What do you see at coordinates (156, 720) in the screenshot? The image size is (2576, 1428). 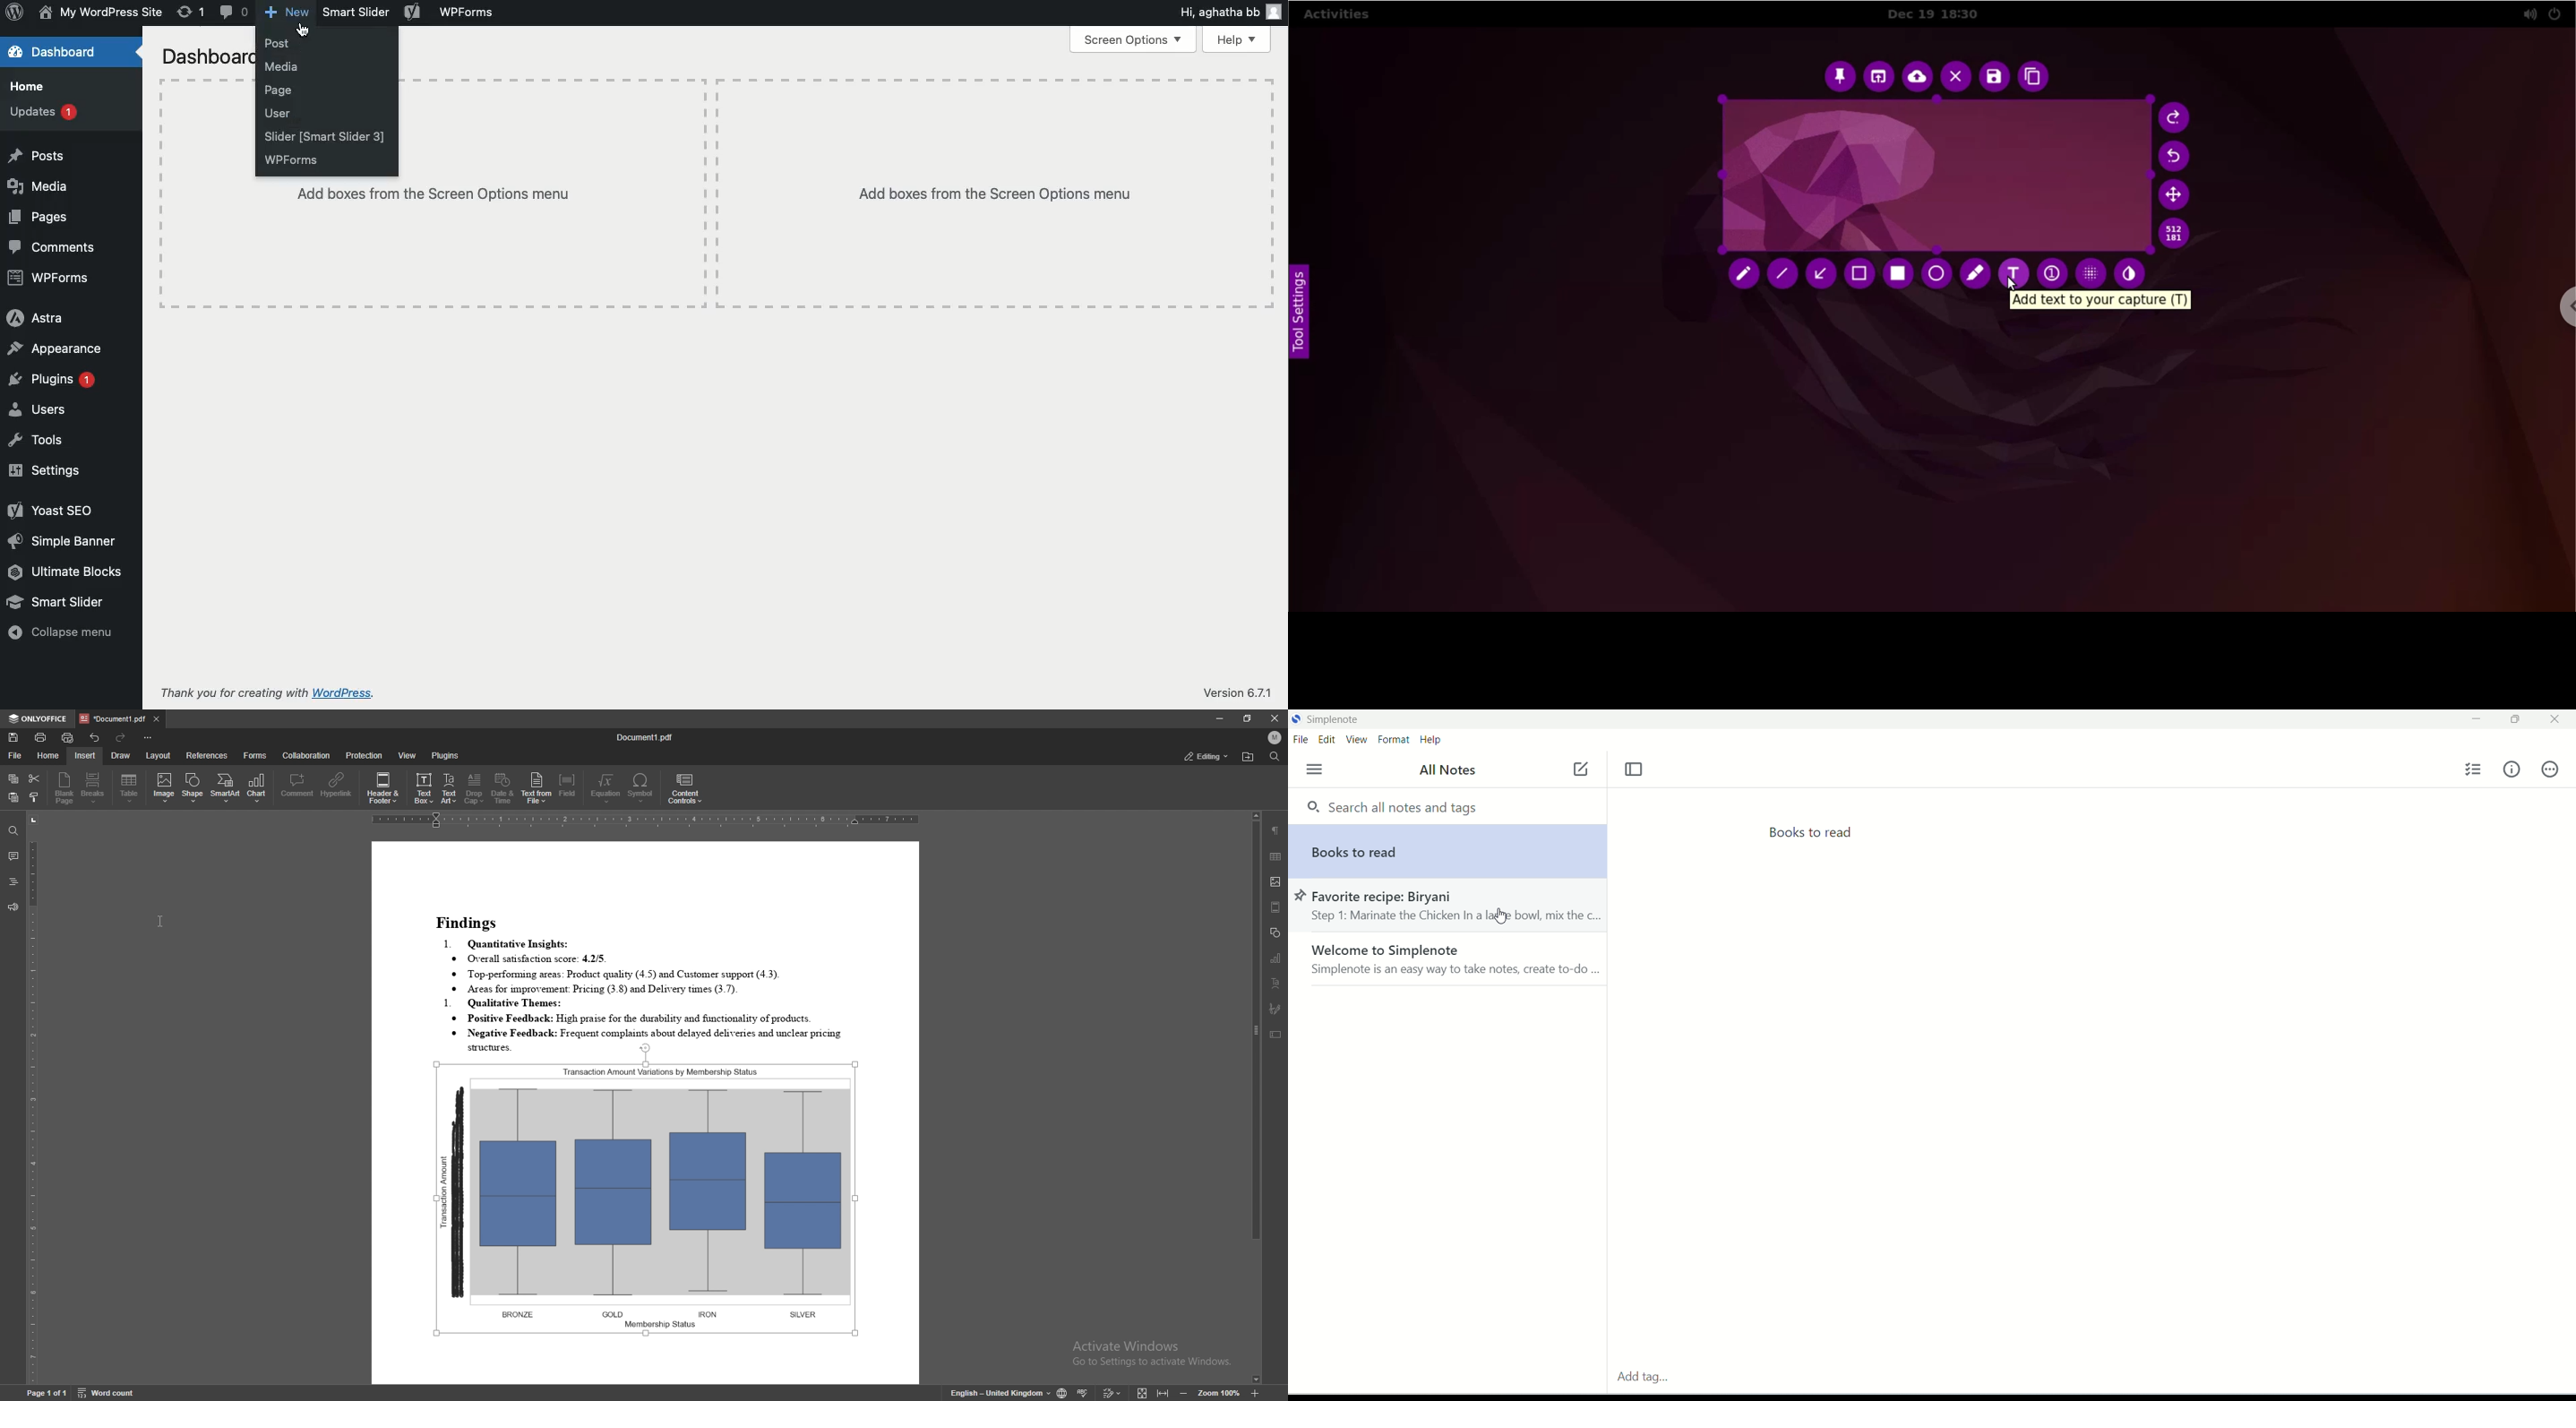 I see `close tab` at bounding box center [156, 720].